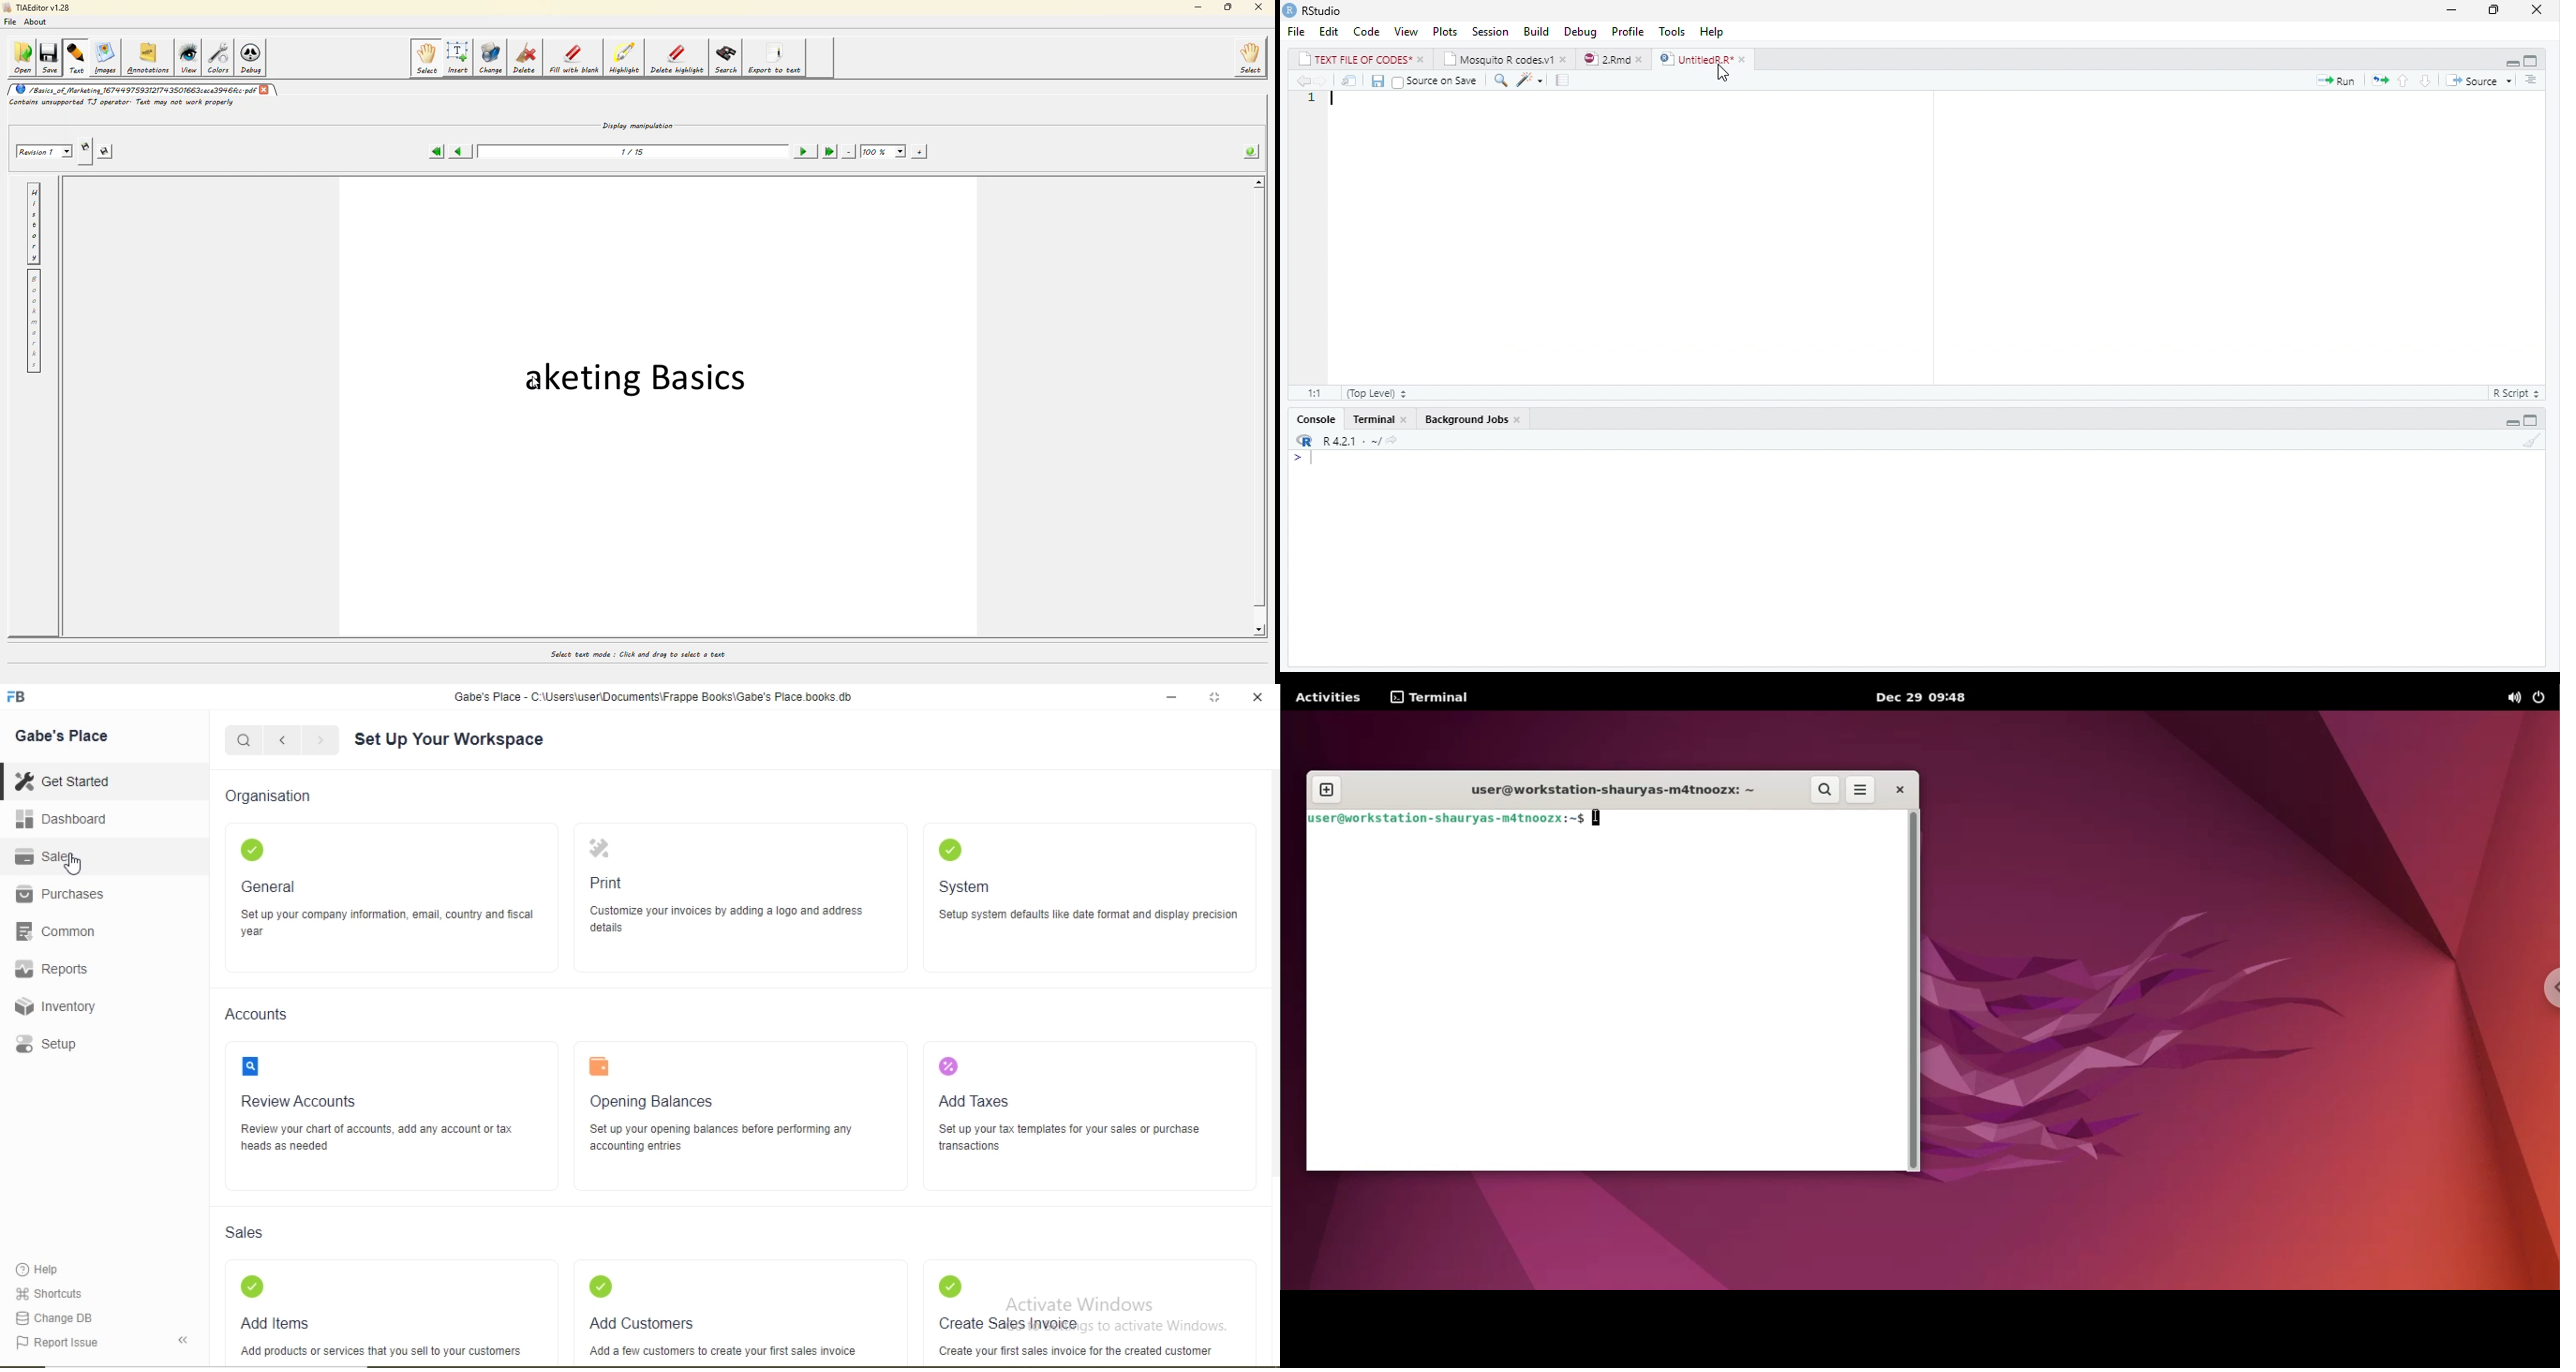 This screenshot has width=2576, height=1372. I want to click on profile, so click(1628, 32).